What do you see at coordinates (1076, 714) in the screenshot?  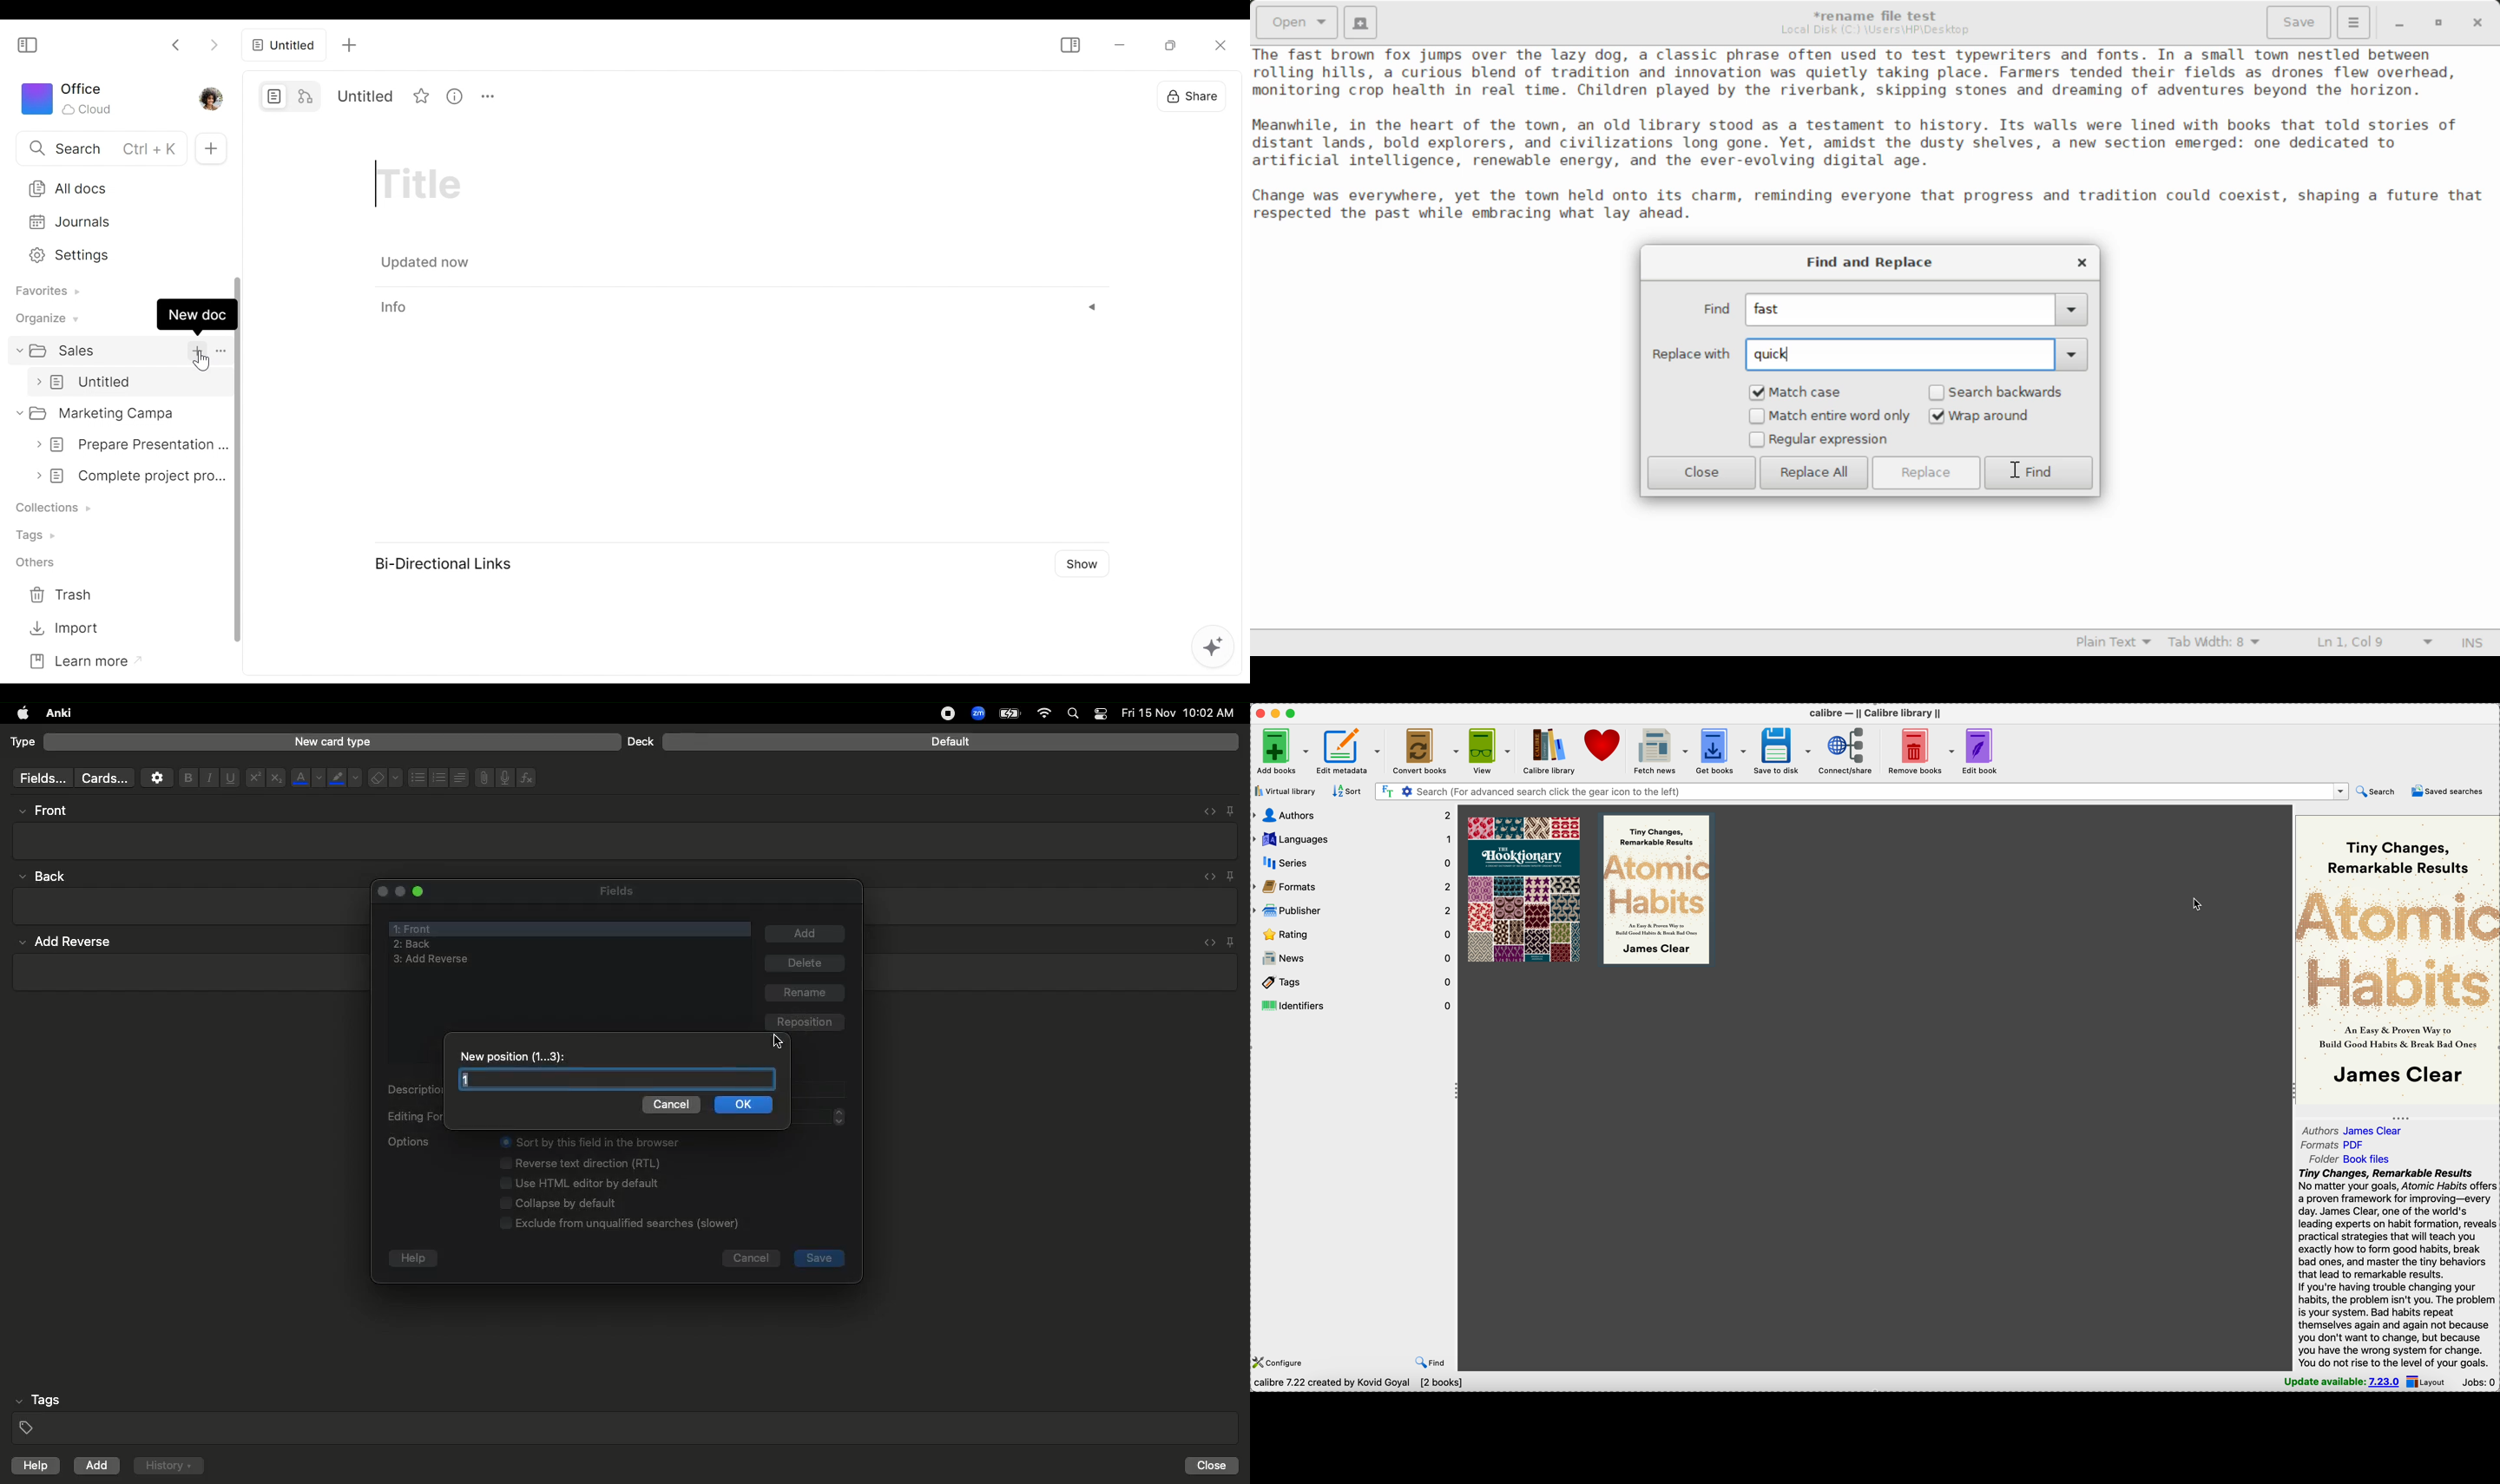 I see `Search` at bounding box center [1076, 714].